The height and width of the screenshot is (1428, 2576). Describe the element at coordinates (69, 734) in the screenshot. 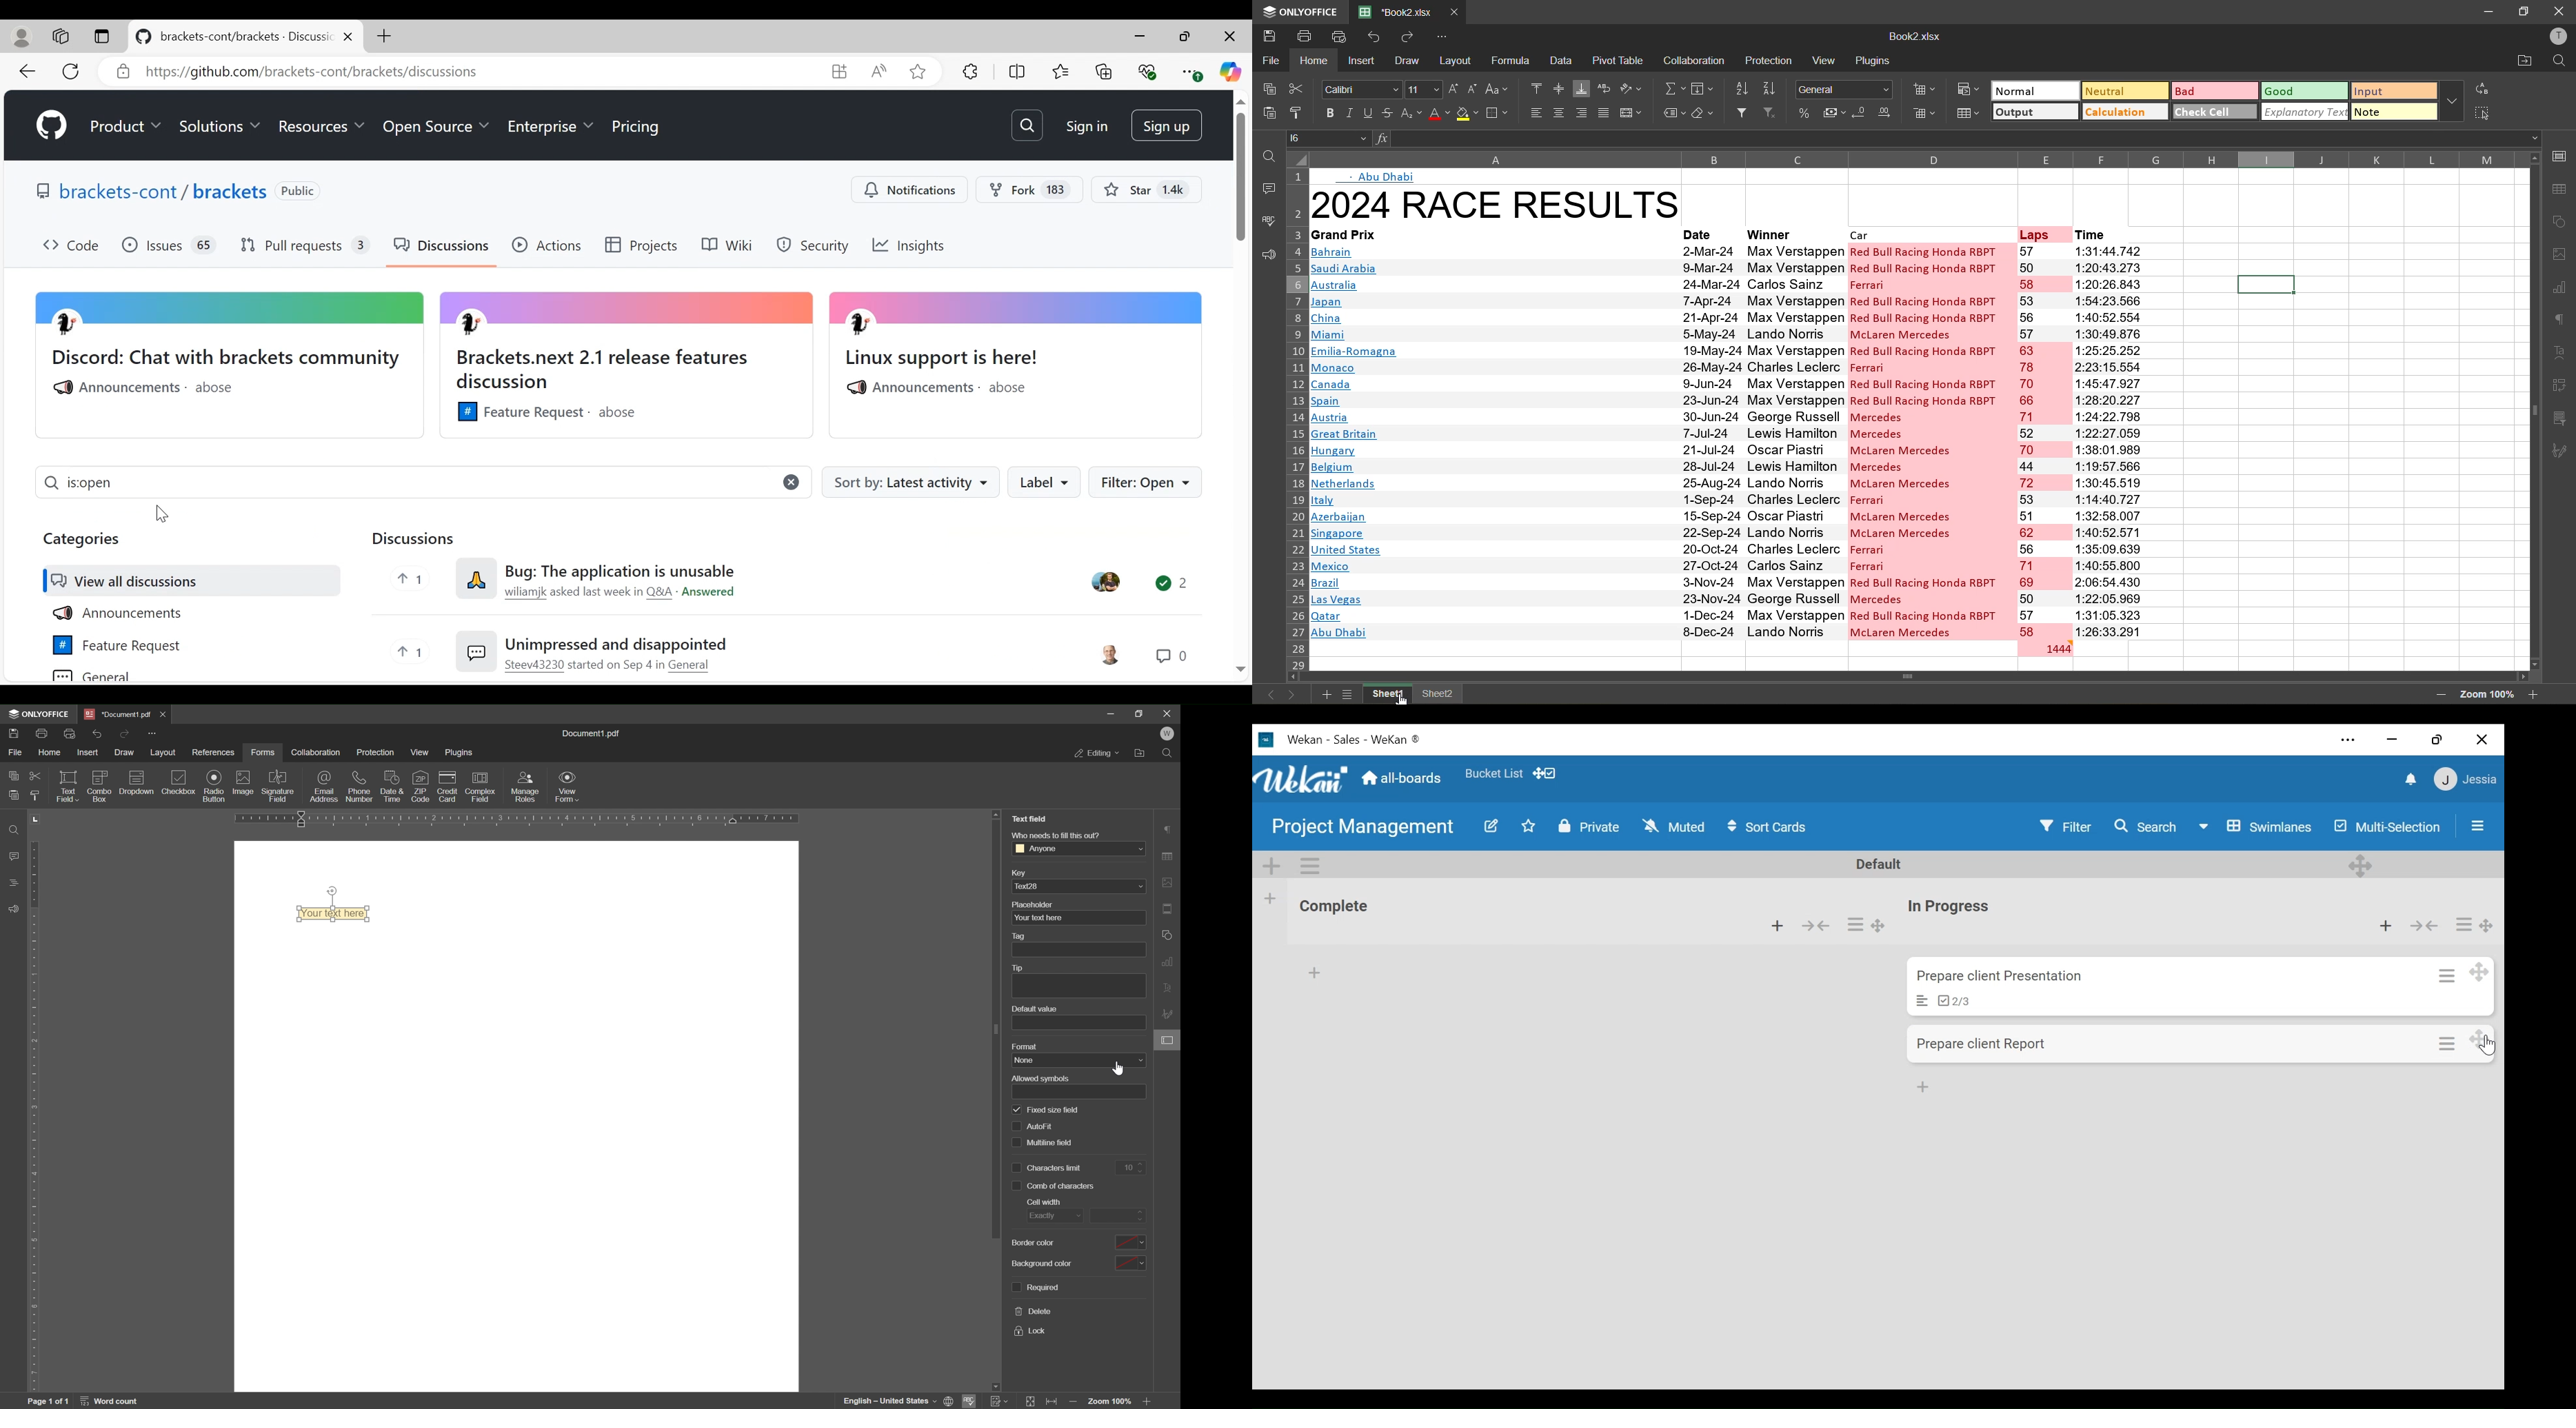

I see `quick print` at that location.